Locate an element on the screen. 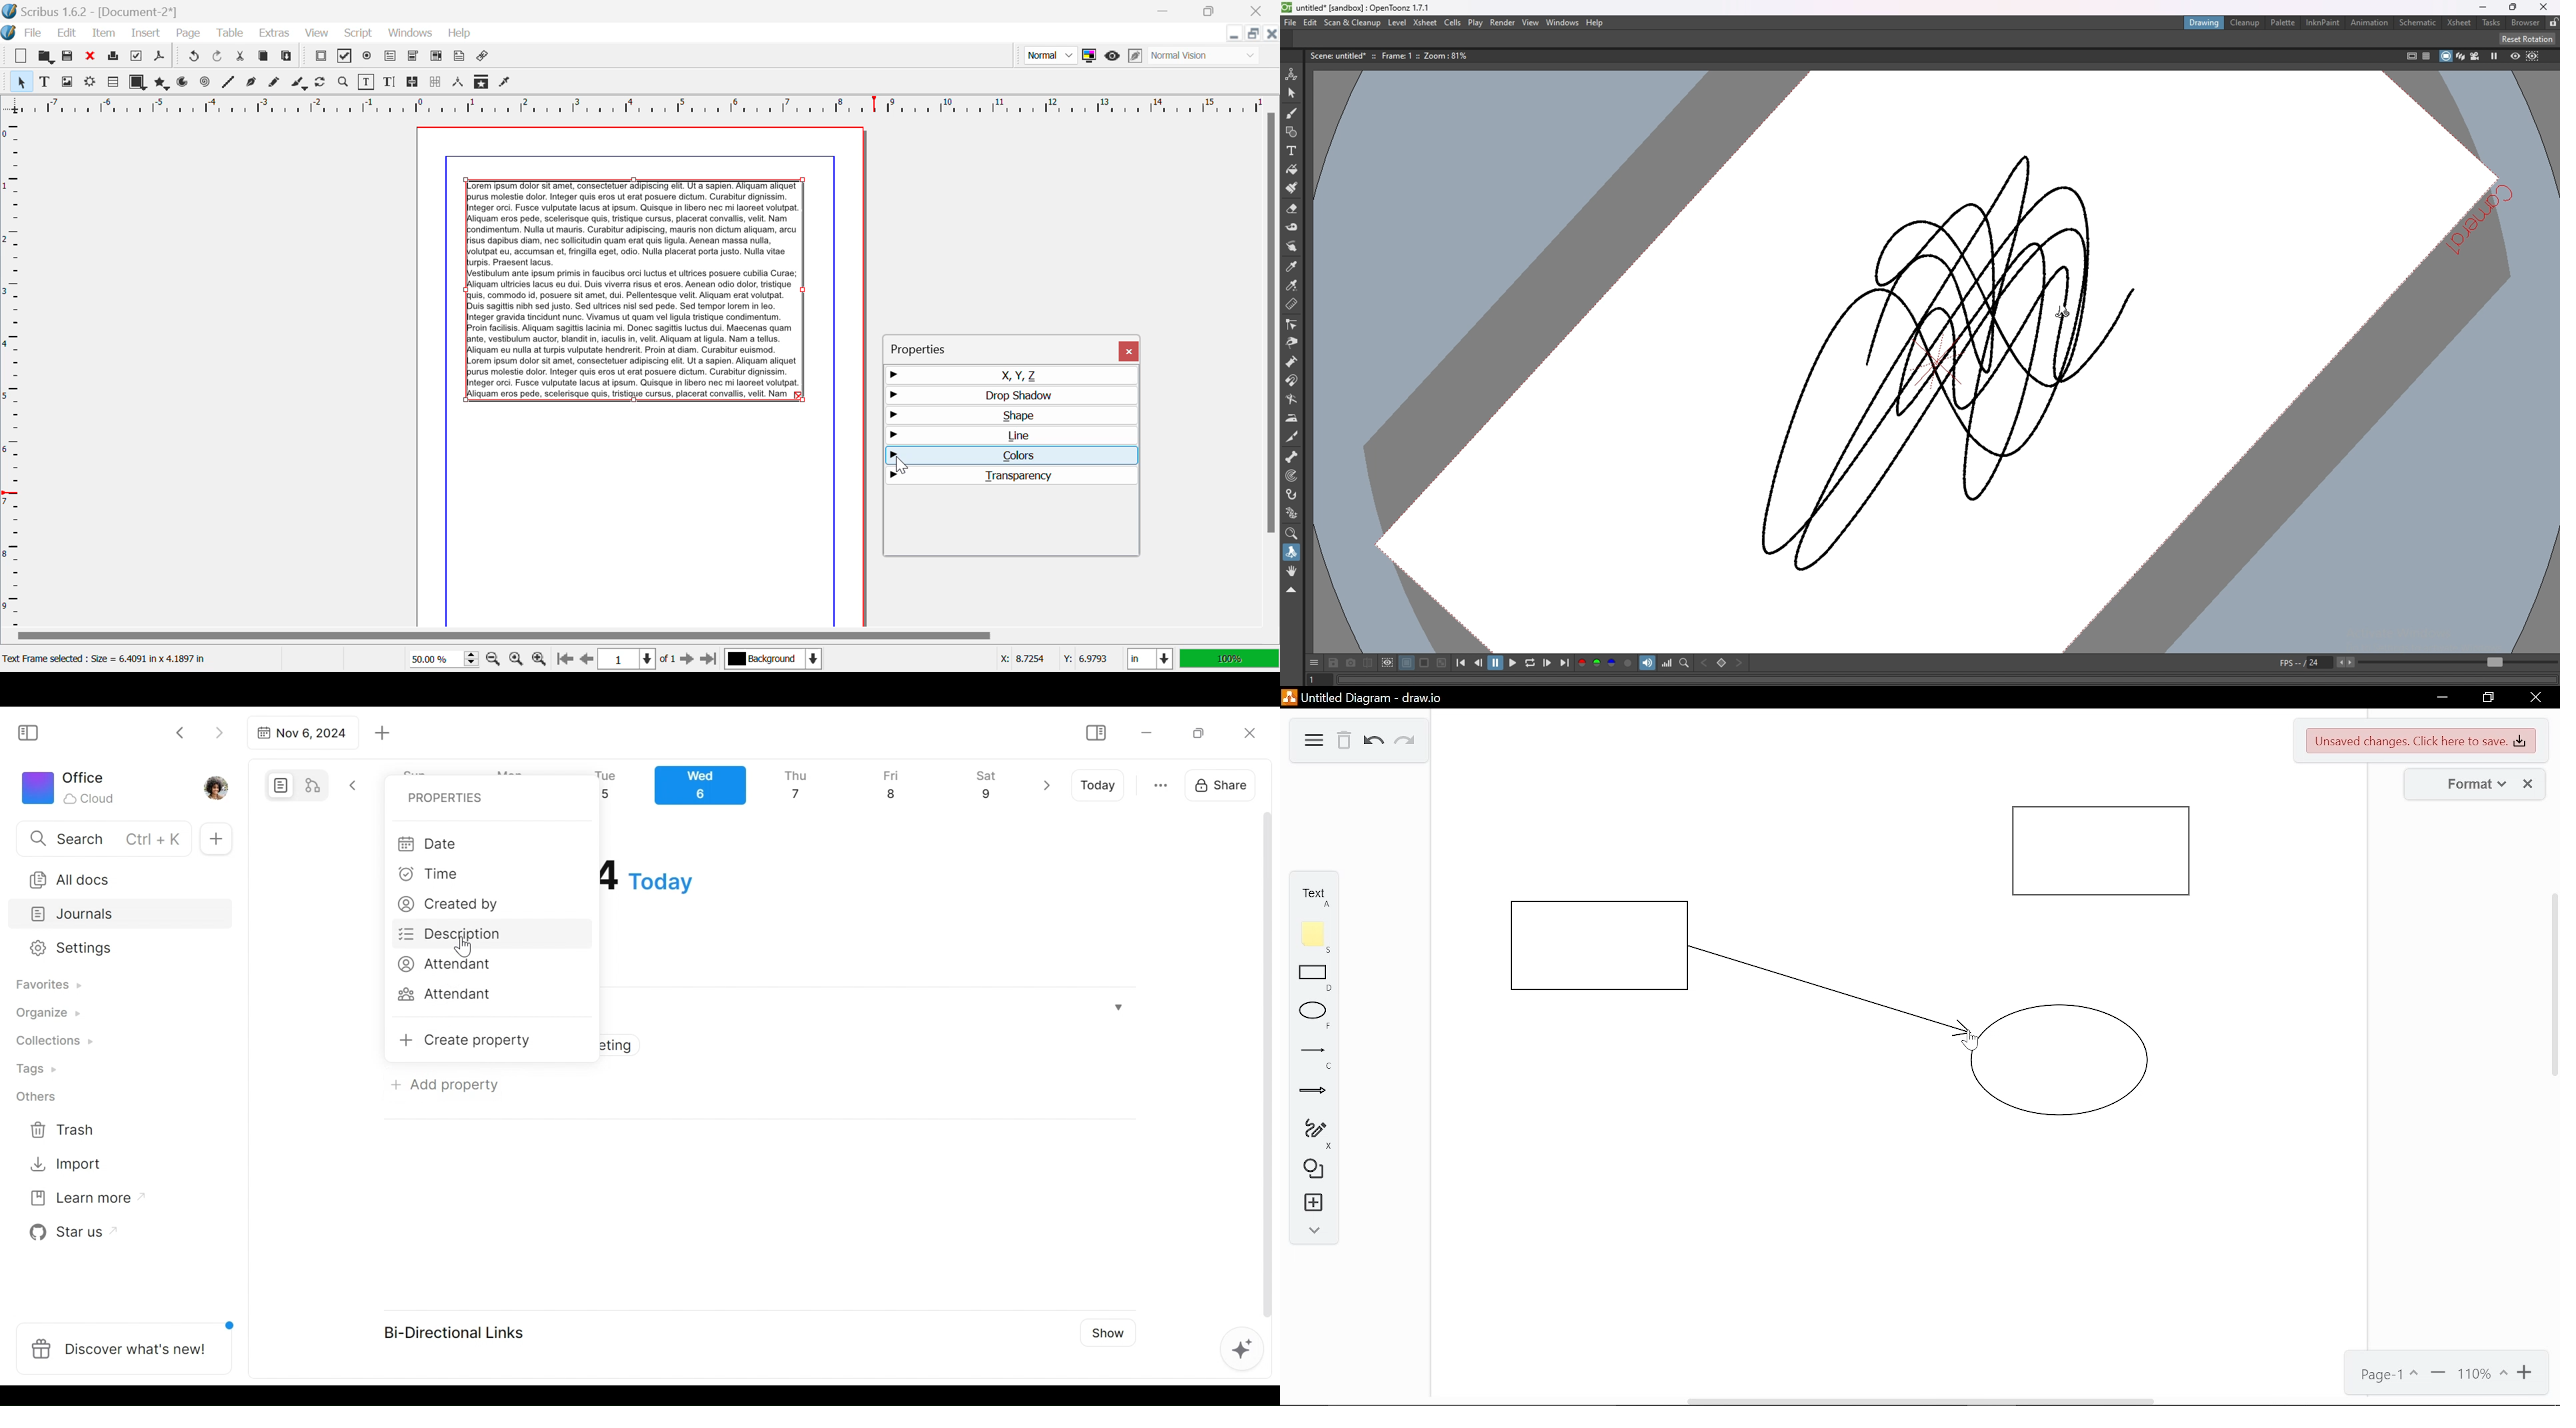 Image resolution: width=2576 pixels, height=1428 pixels. Freehand is located at coordinates (276, 83).